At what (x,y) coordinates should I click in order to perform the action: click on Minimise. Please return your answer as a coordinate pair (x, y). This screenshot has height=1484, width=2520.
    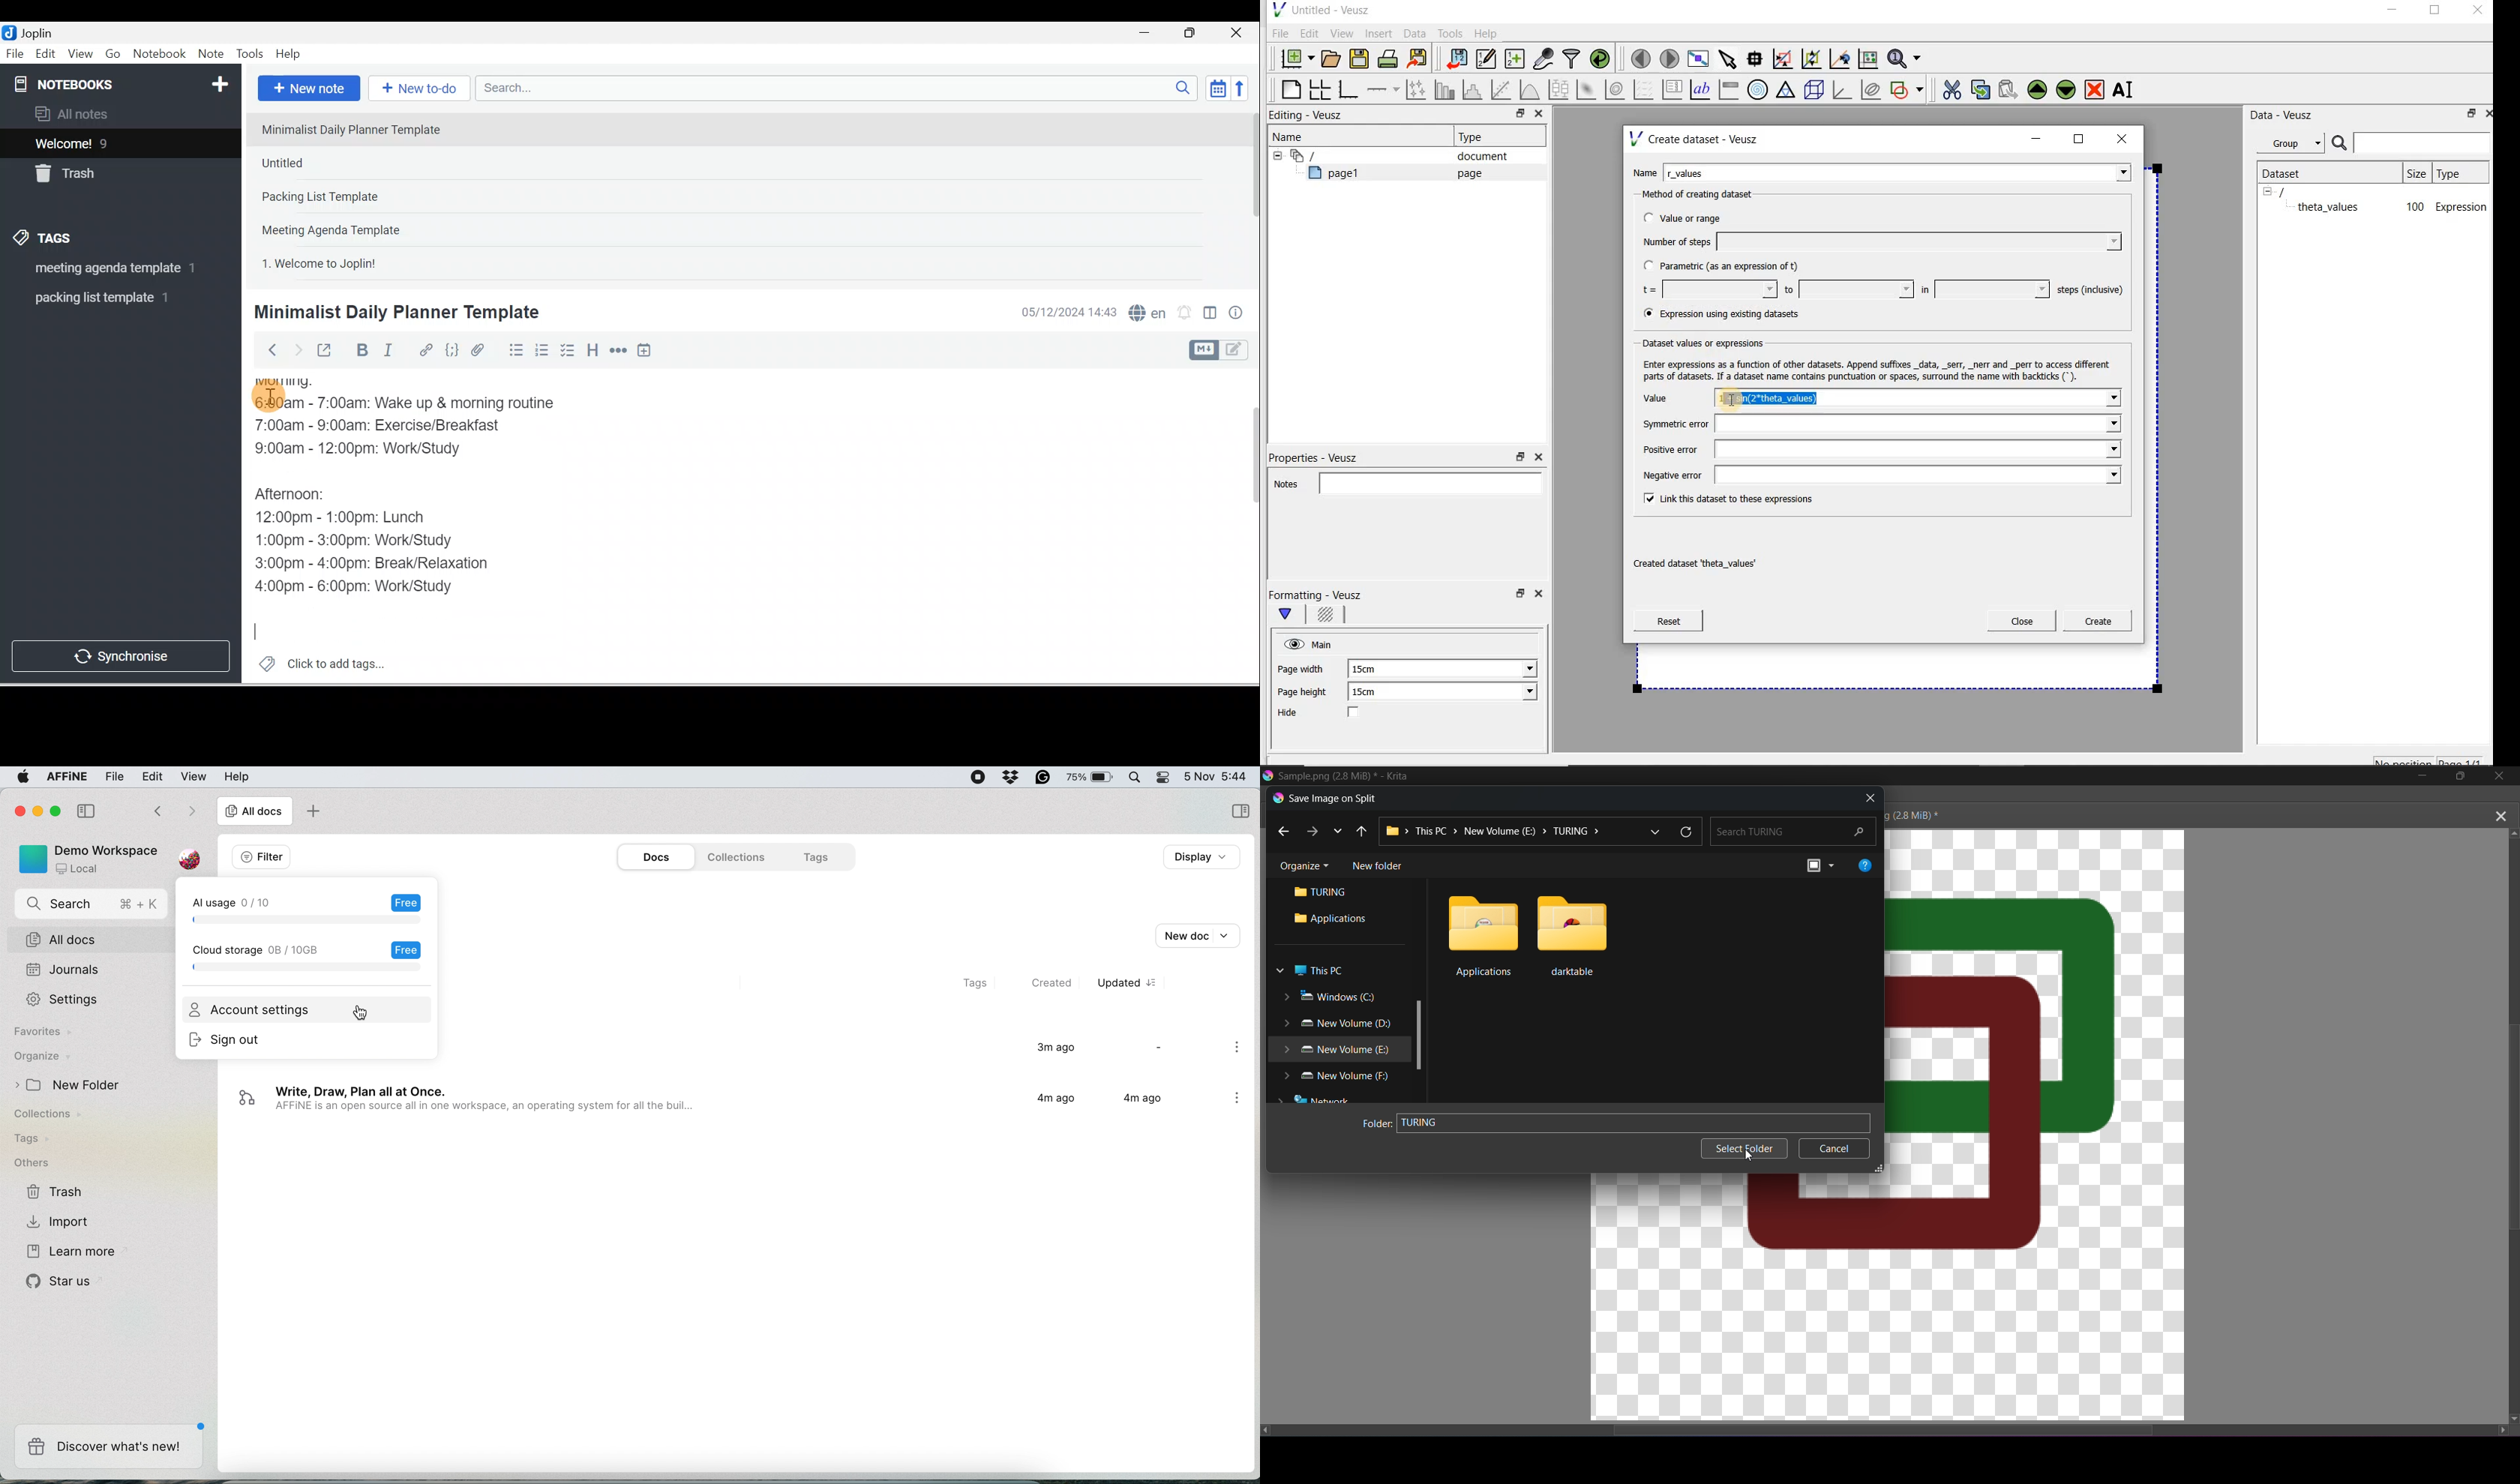
    Looking at the image, I should click on (1148, 34).